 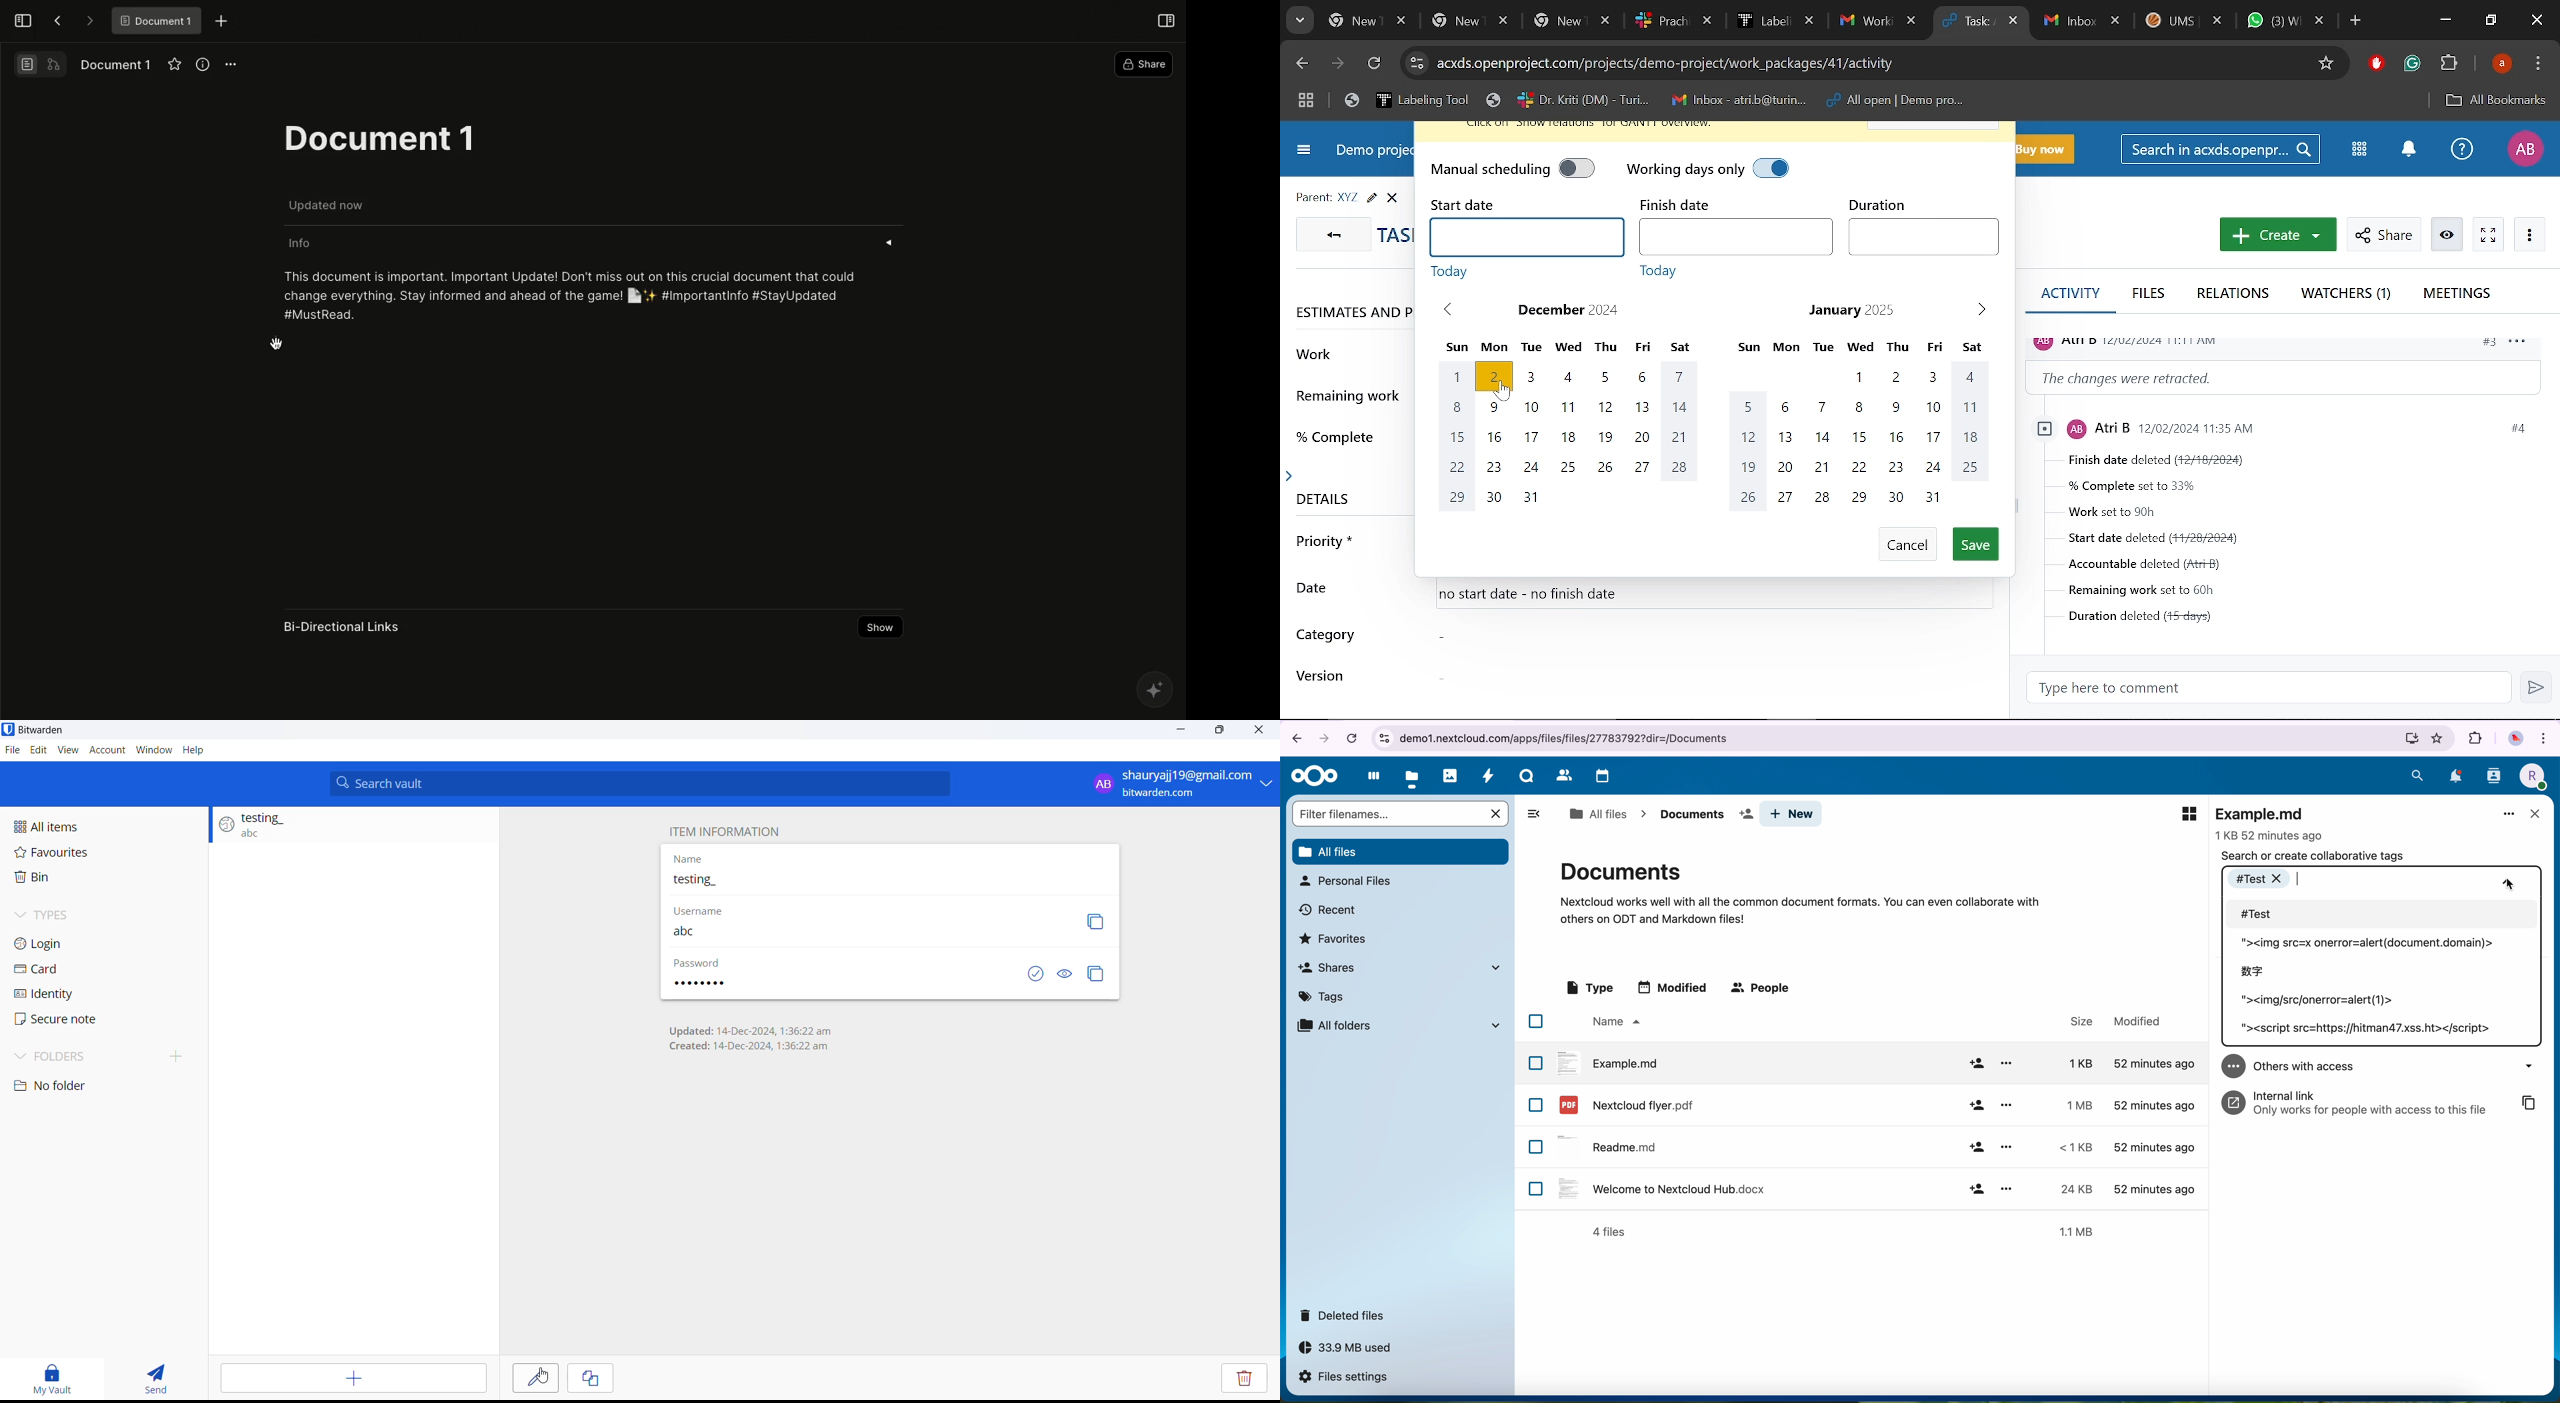 What do you see at coordinates (2453, 776) in the screenshot?
I see `notifications` at bounding box center [2453, 776].